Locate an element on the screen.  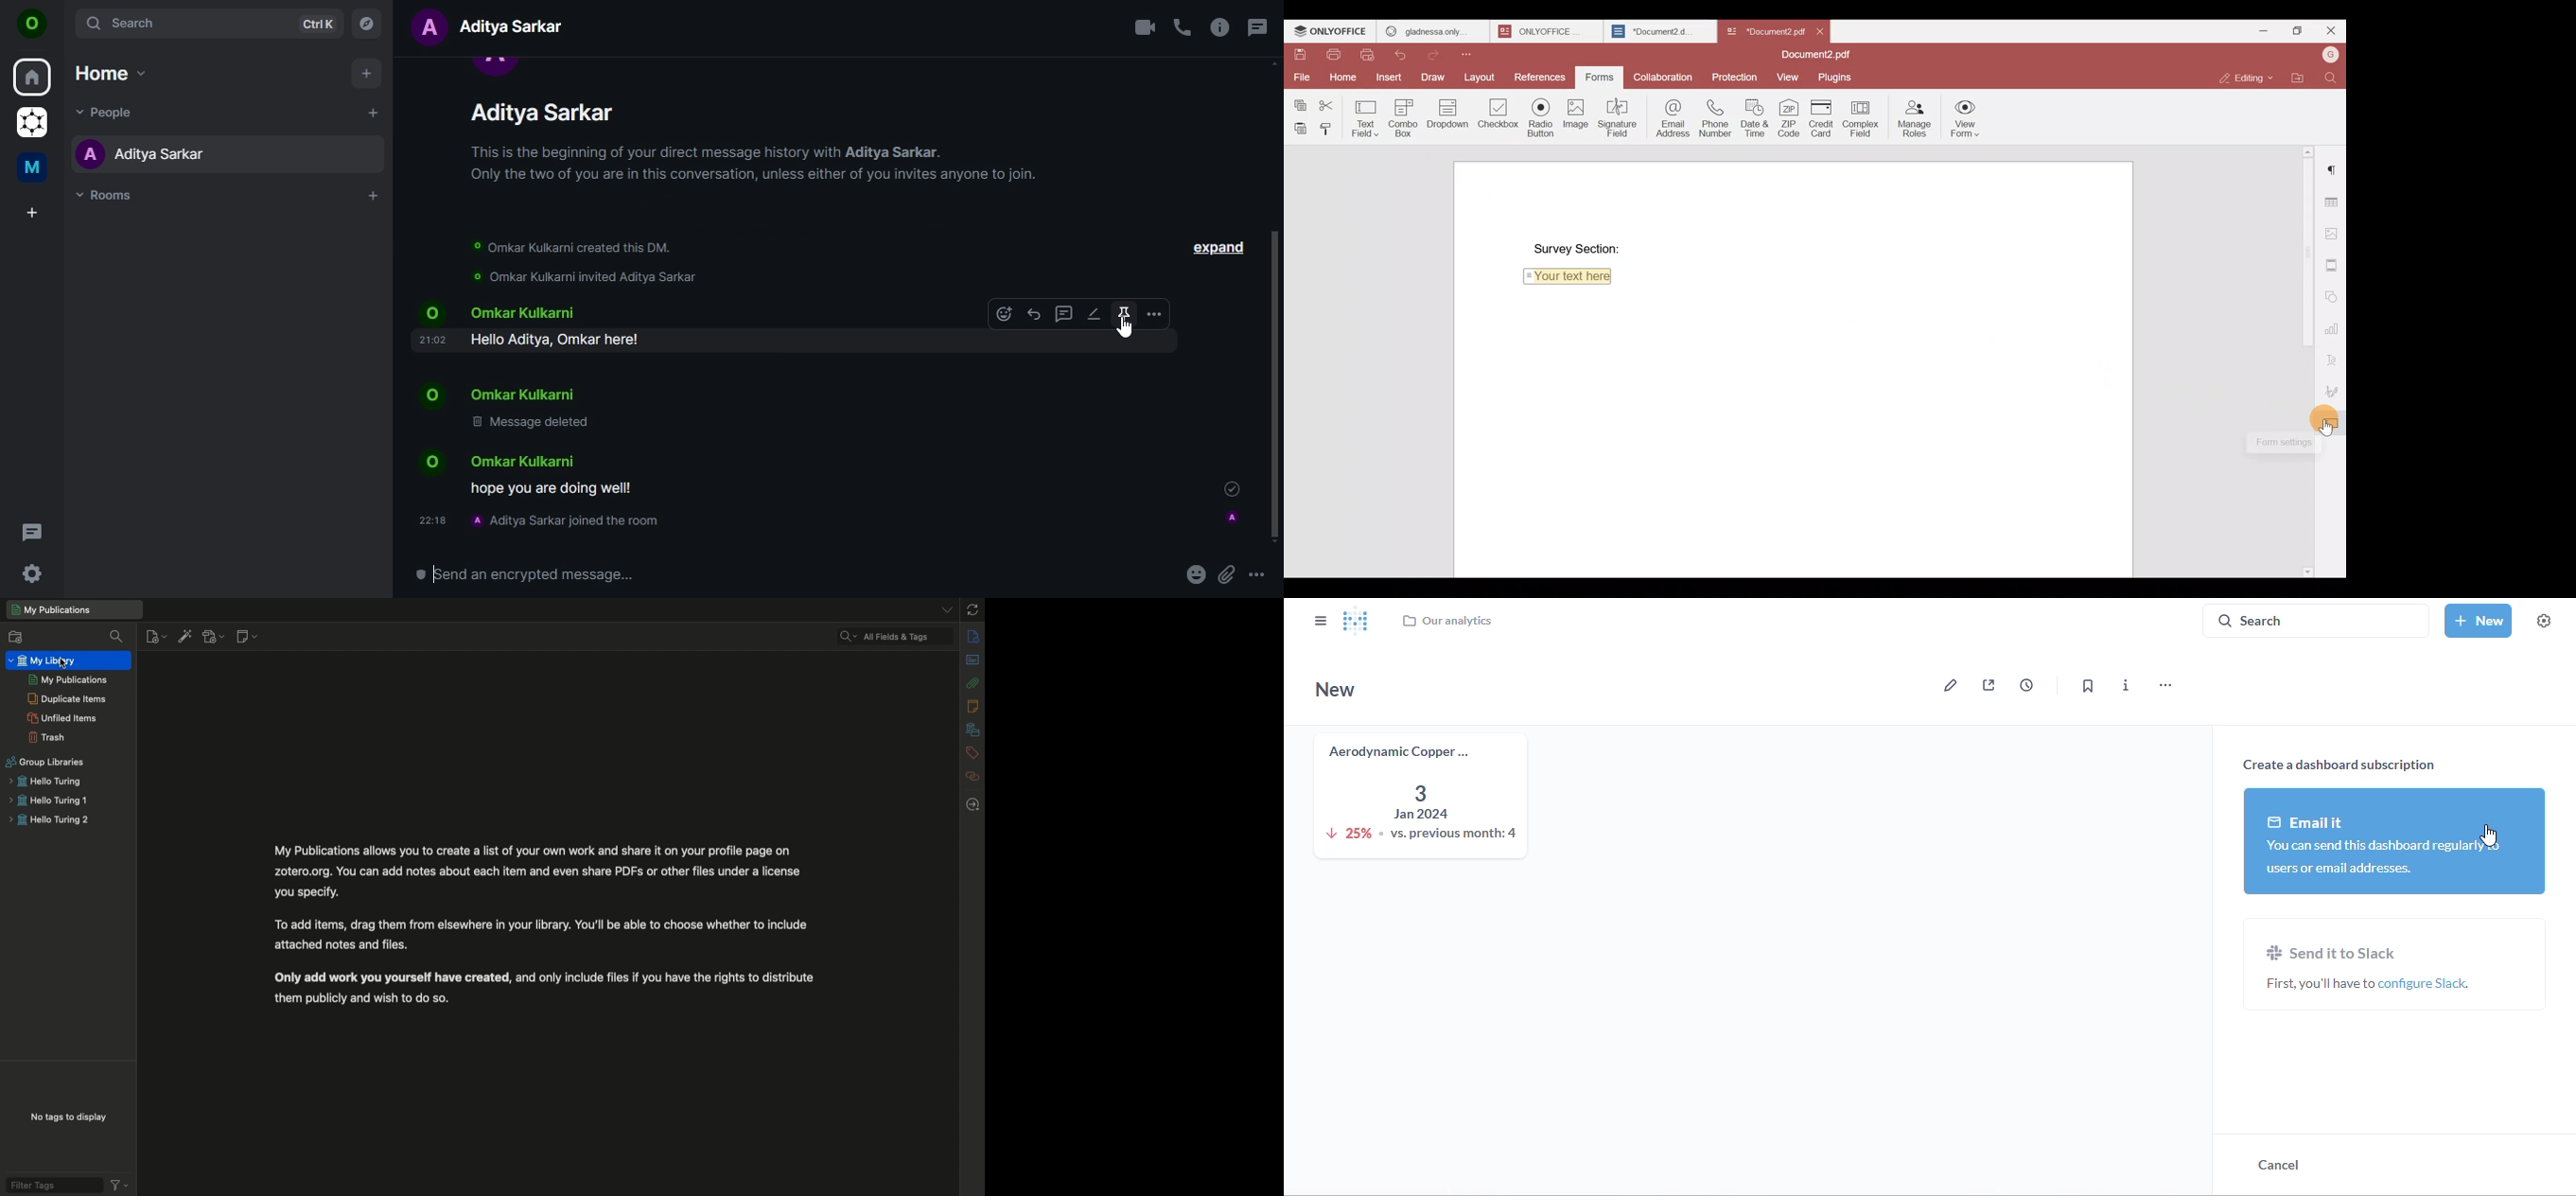
Abstract is located at coordinates (972, 661).